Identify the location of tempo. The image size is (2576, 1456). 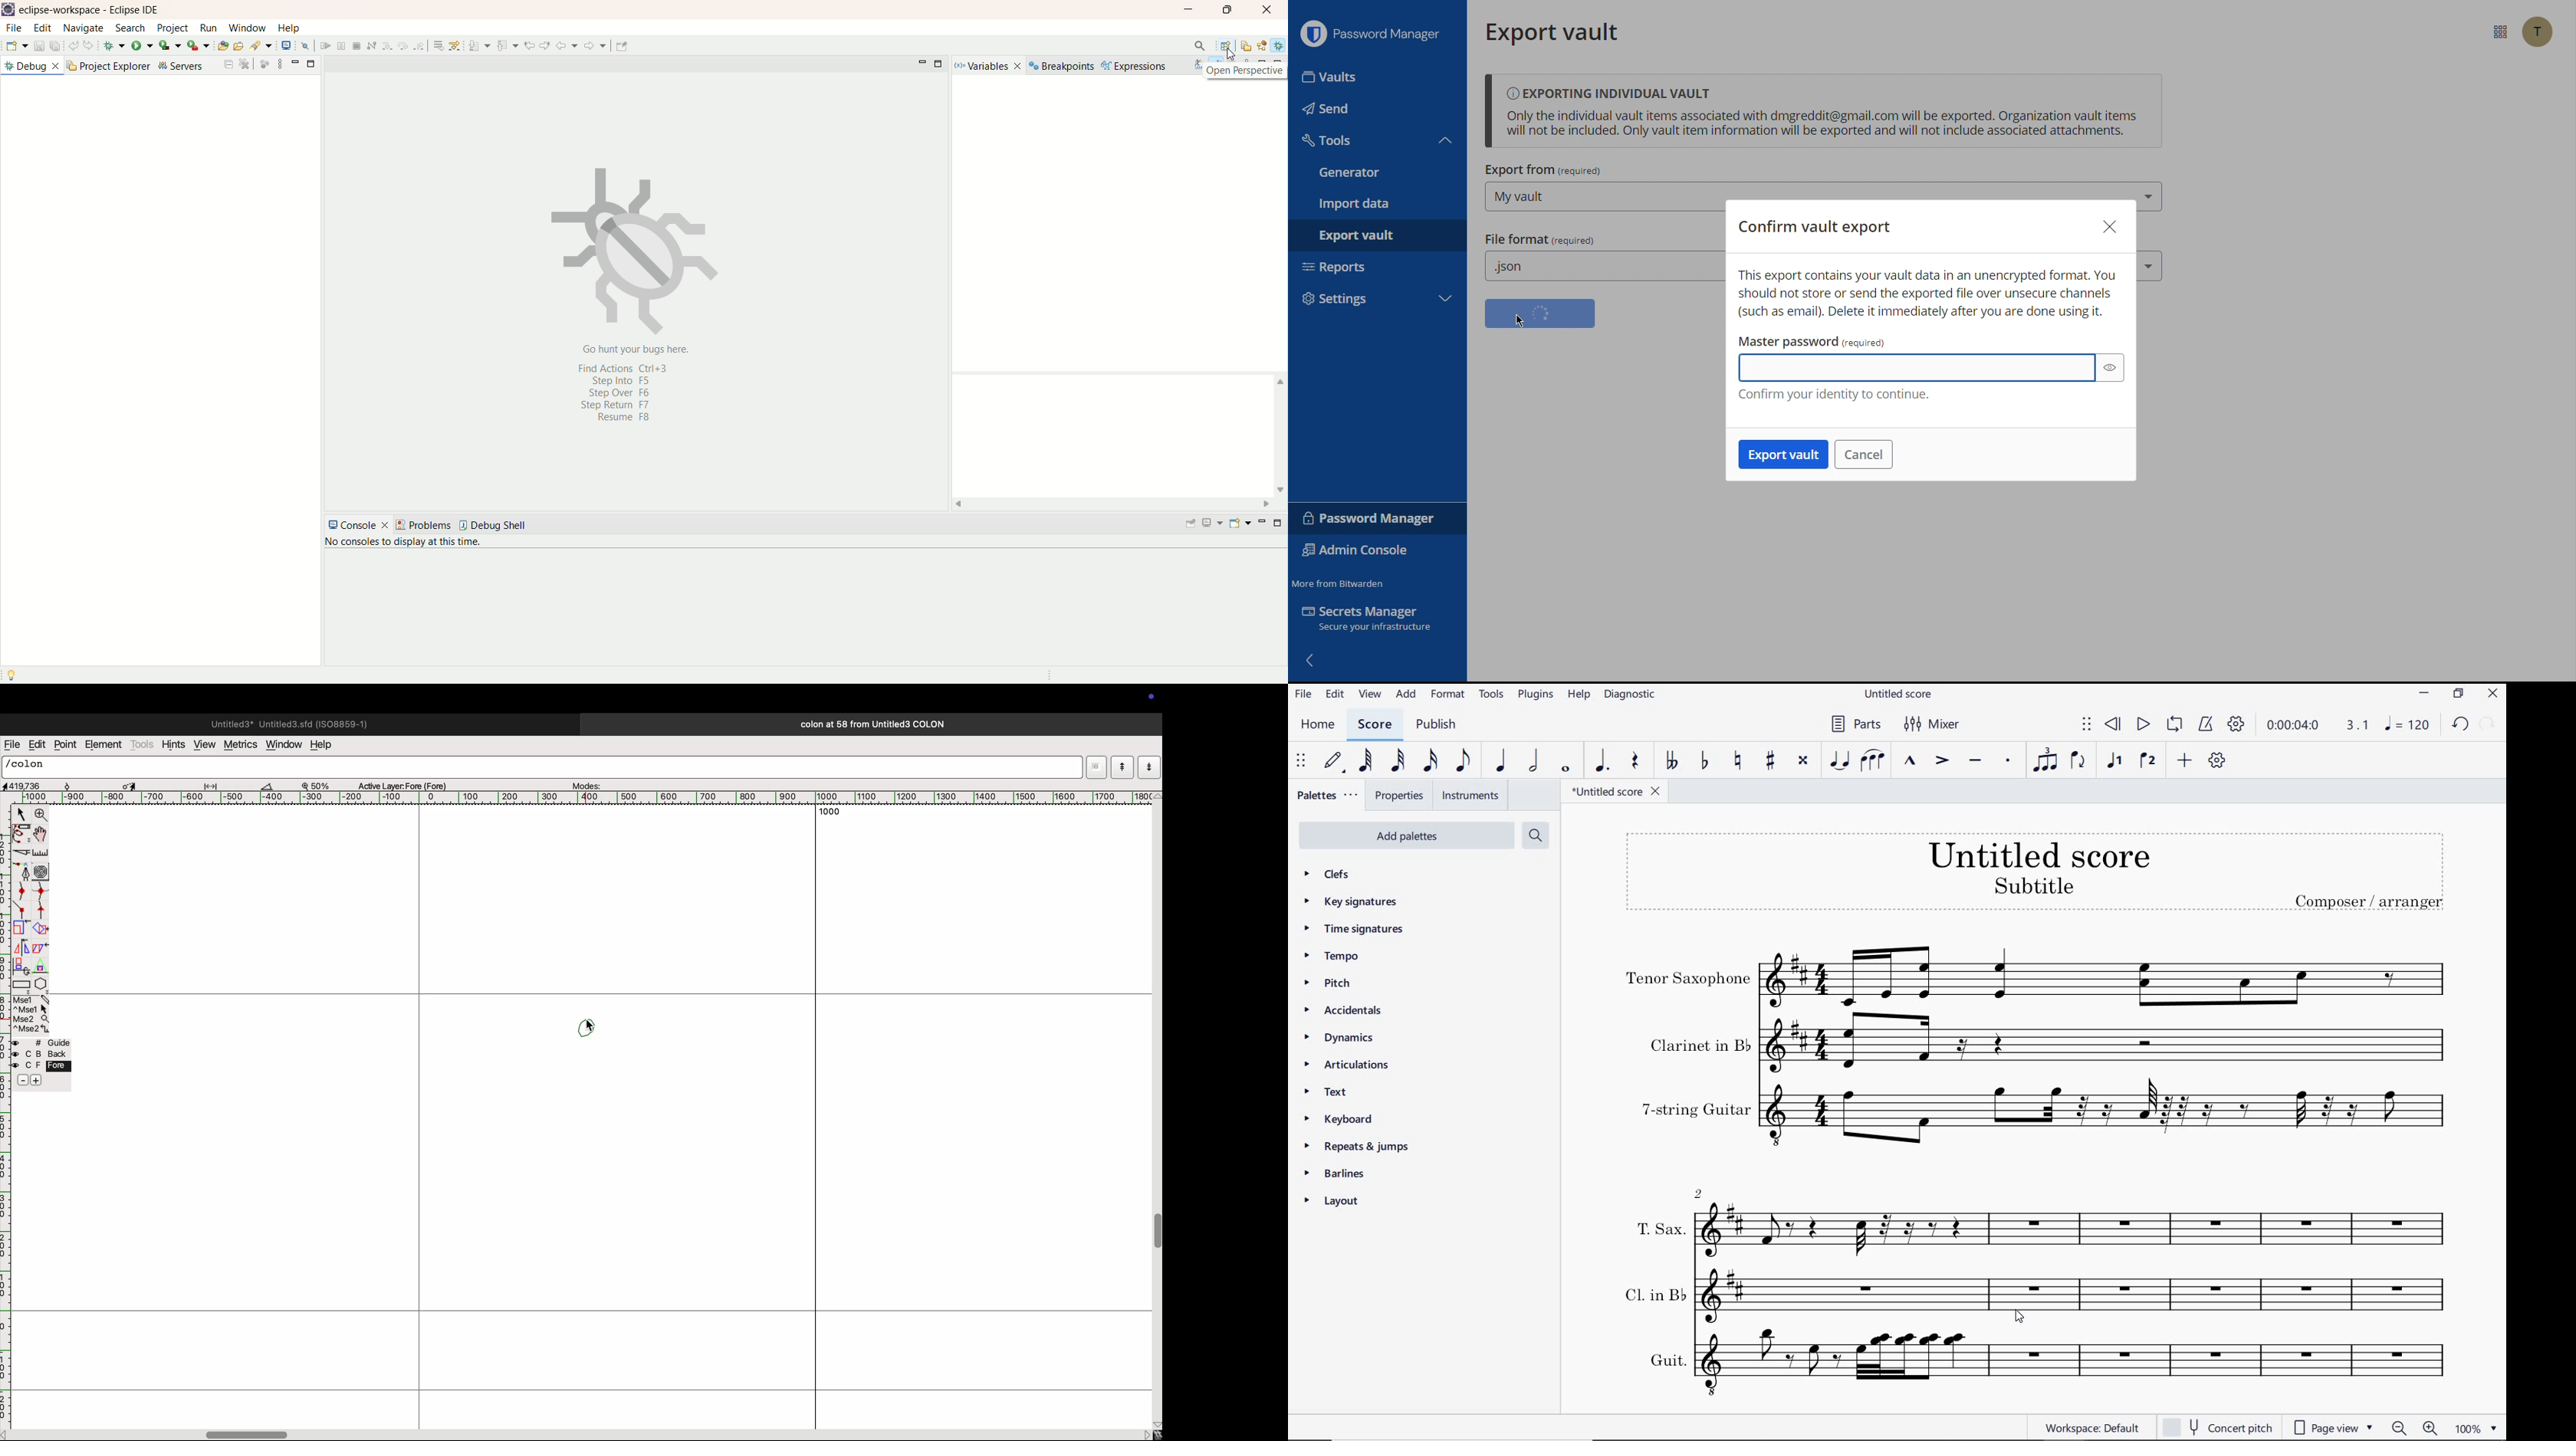
(1334, 957).